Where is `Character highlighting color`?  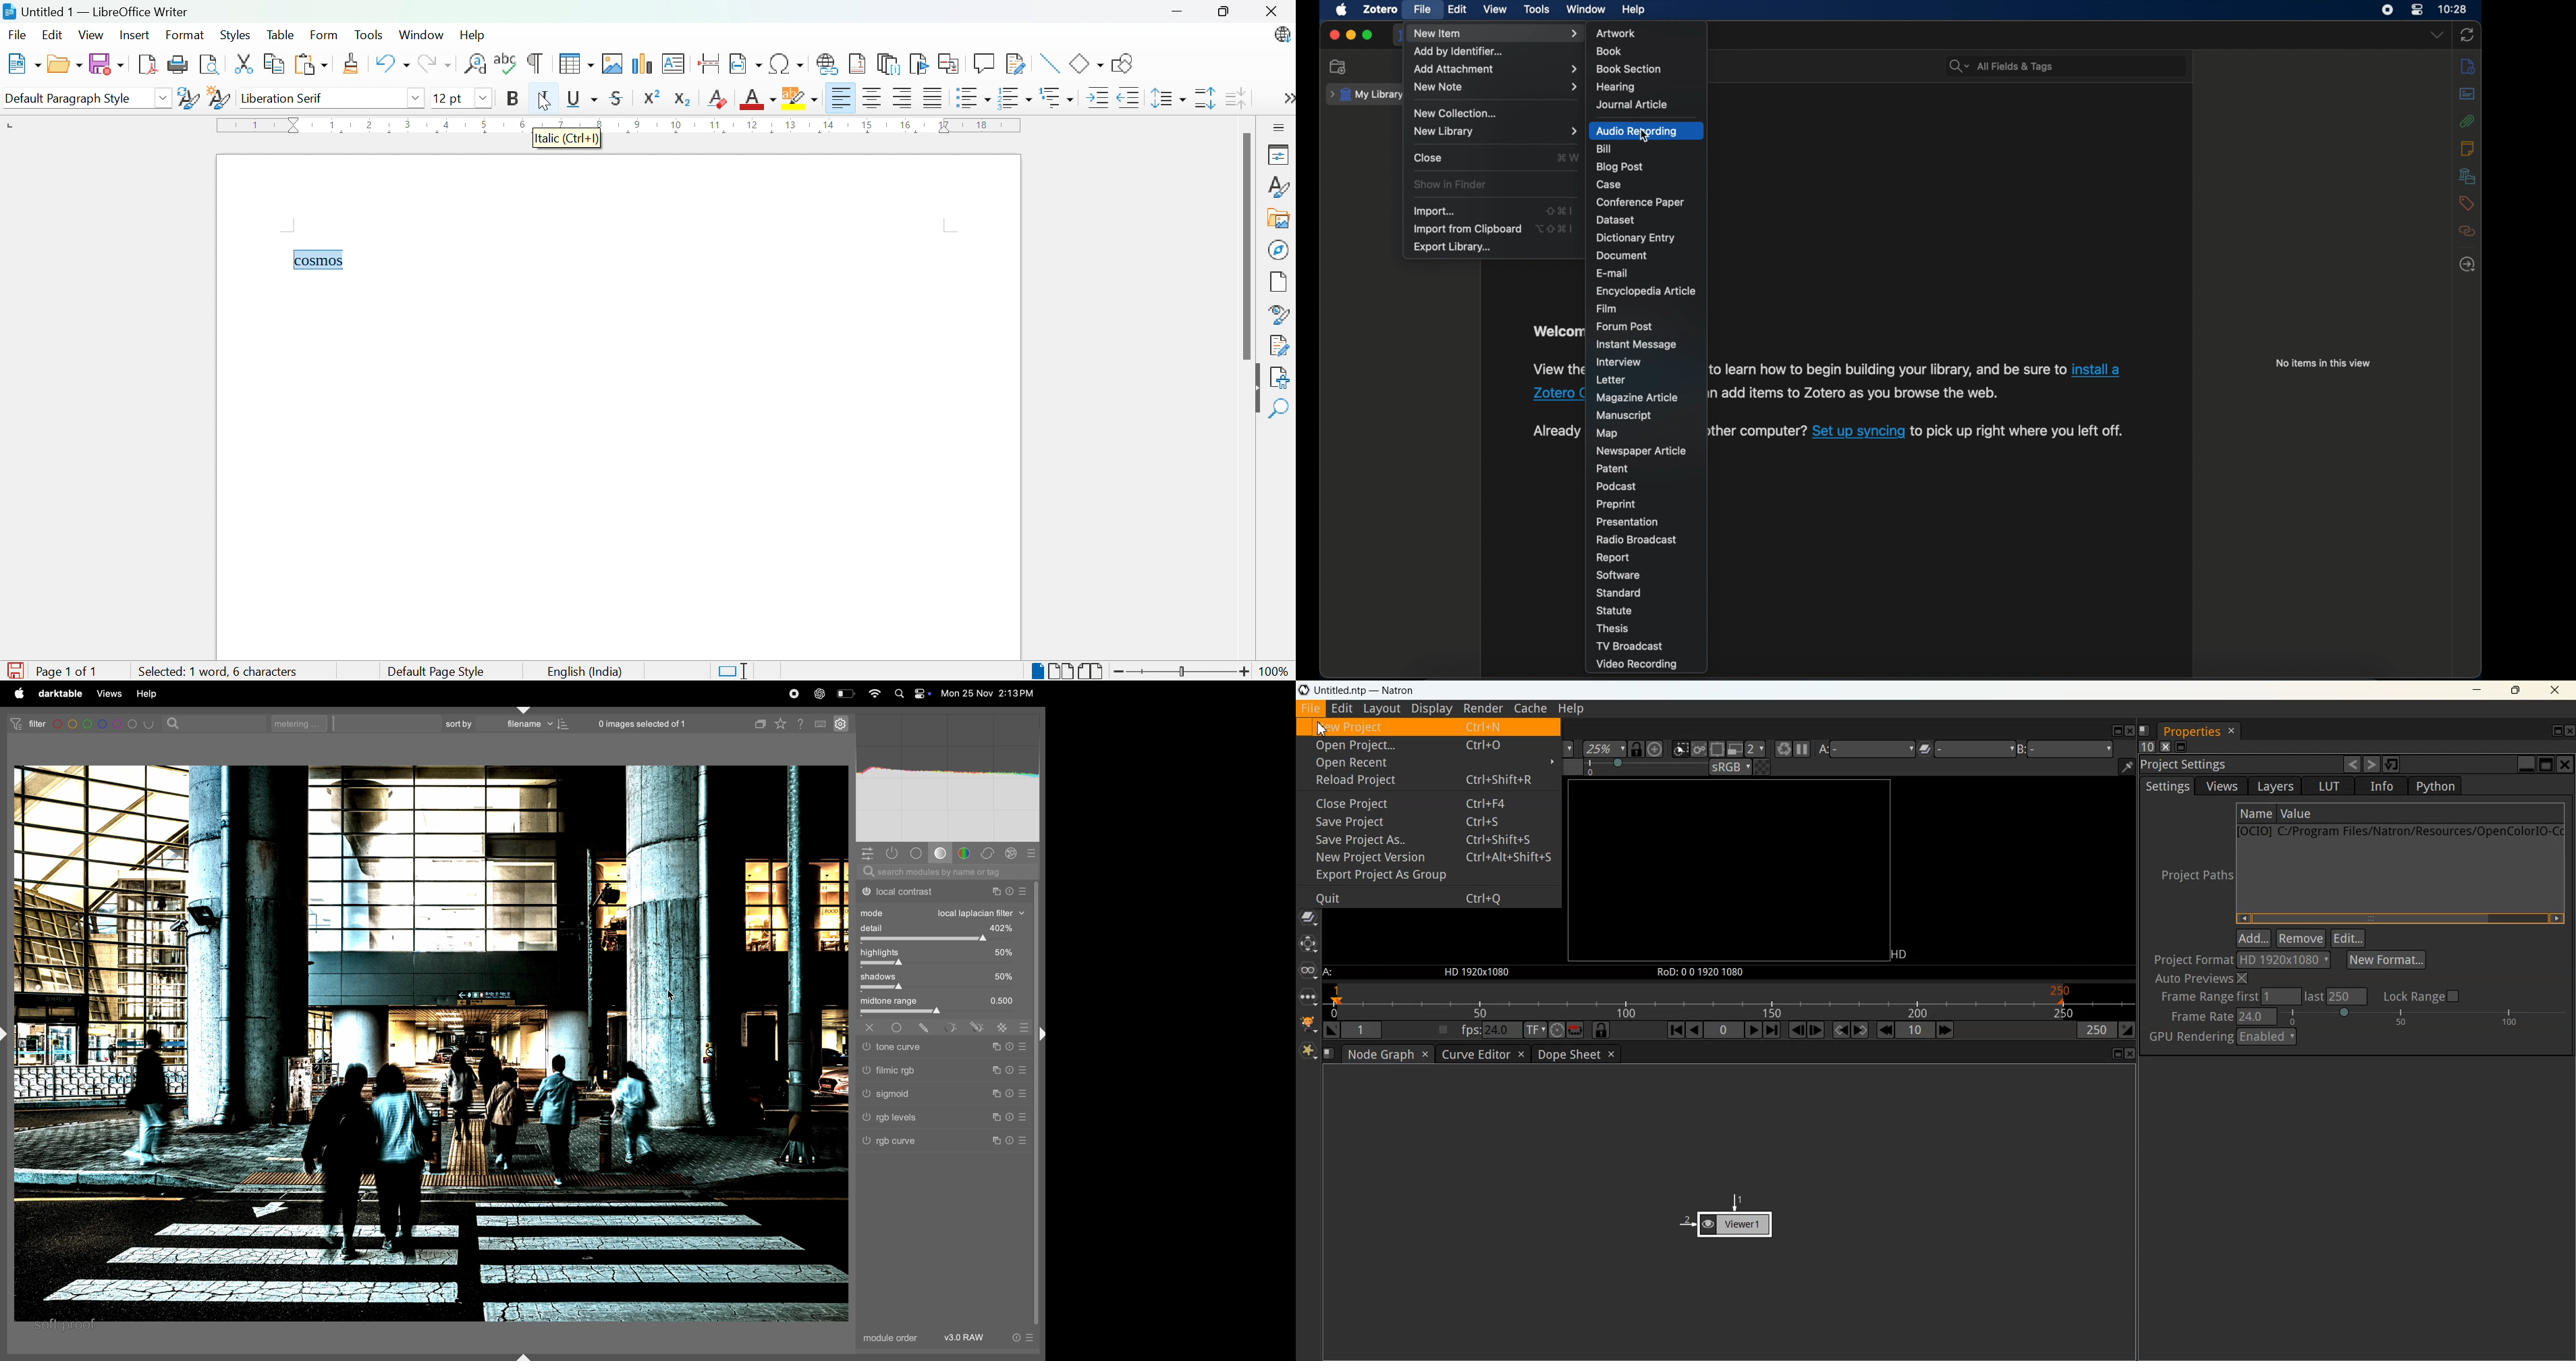
Character highlighting color is located at coordinates (800, 98).